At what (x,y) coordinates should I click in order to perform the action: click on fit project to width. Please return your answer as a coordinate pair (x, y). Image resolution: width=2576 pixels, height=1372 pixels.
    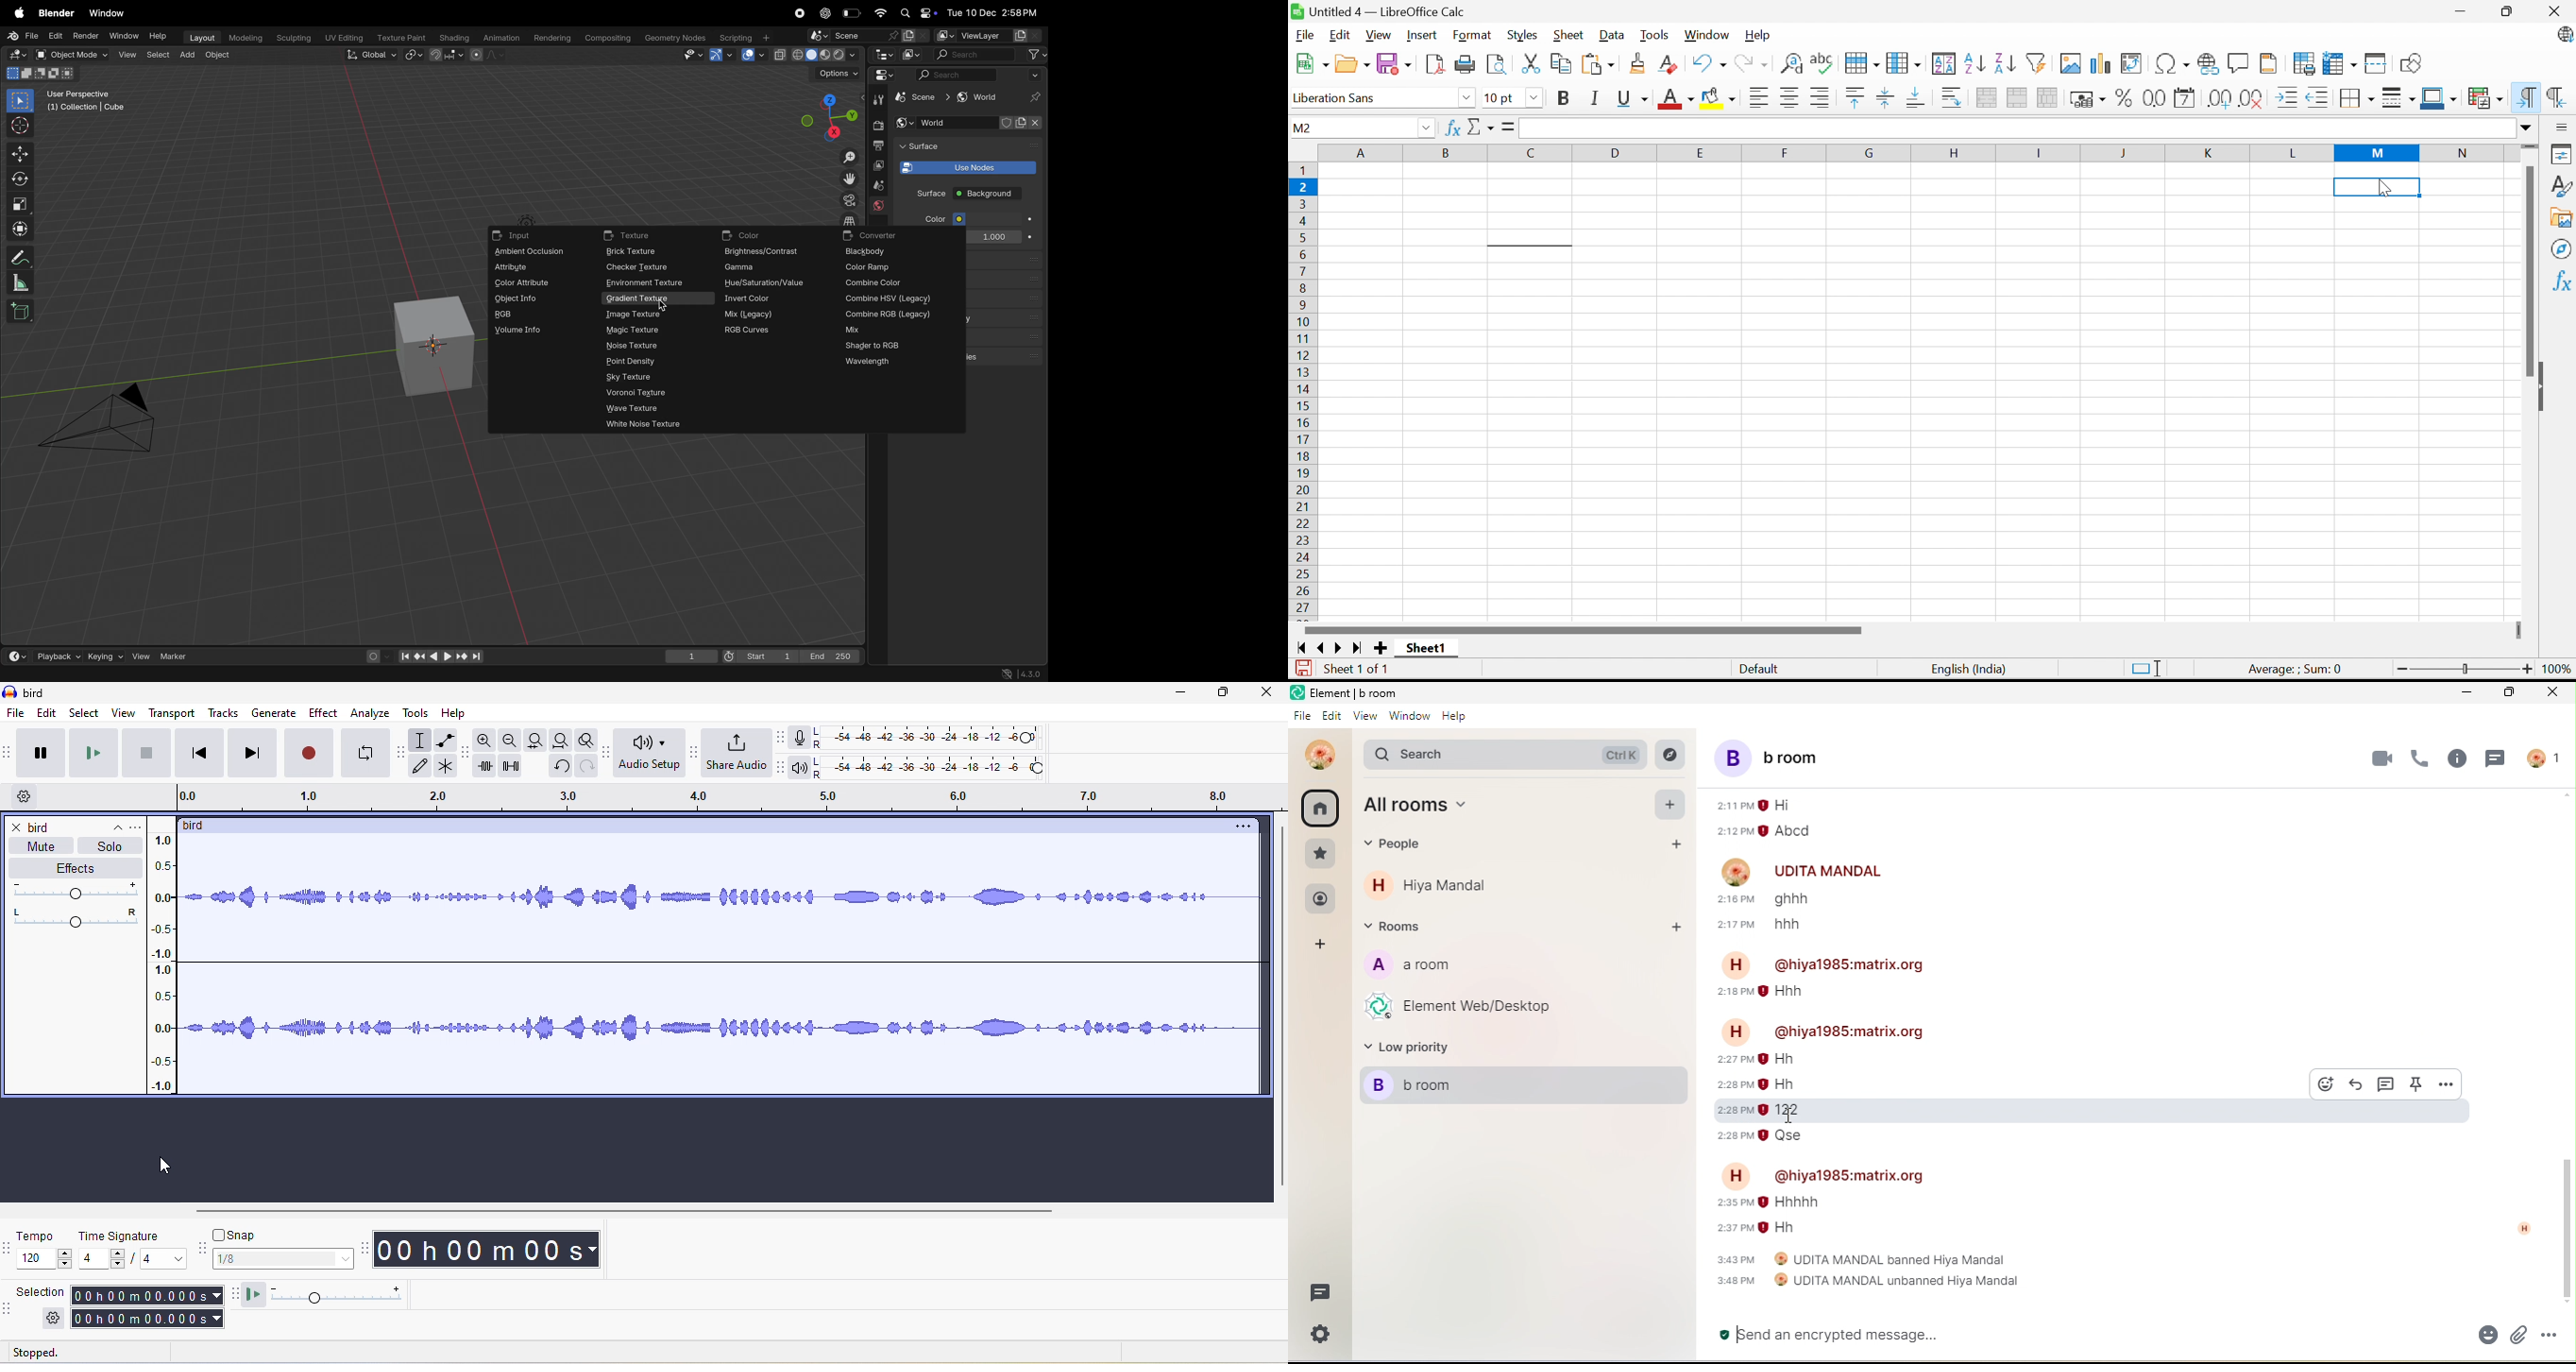
    Looking at the image, I should click on (559, 742).